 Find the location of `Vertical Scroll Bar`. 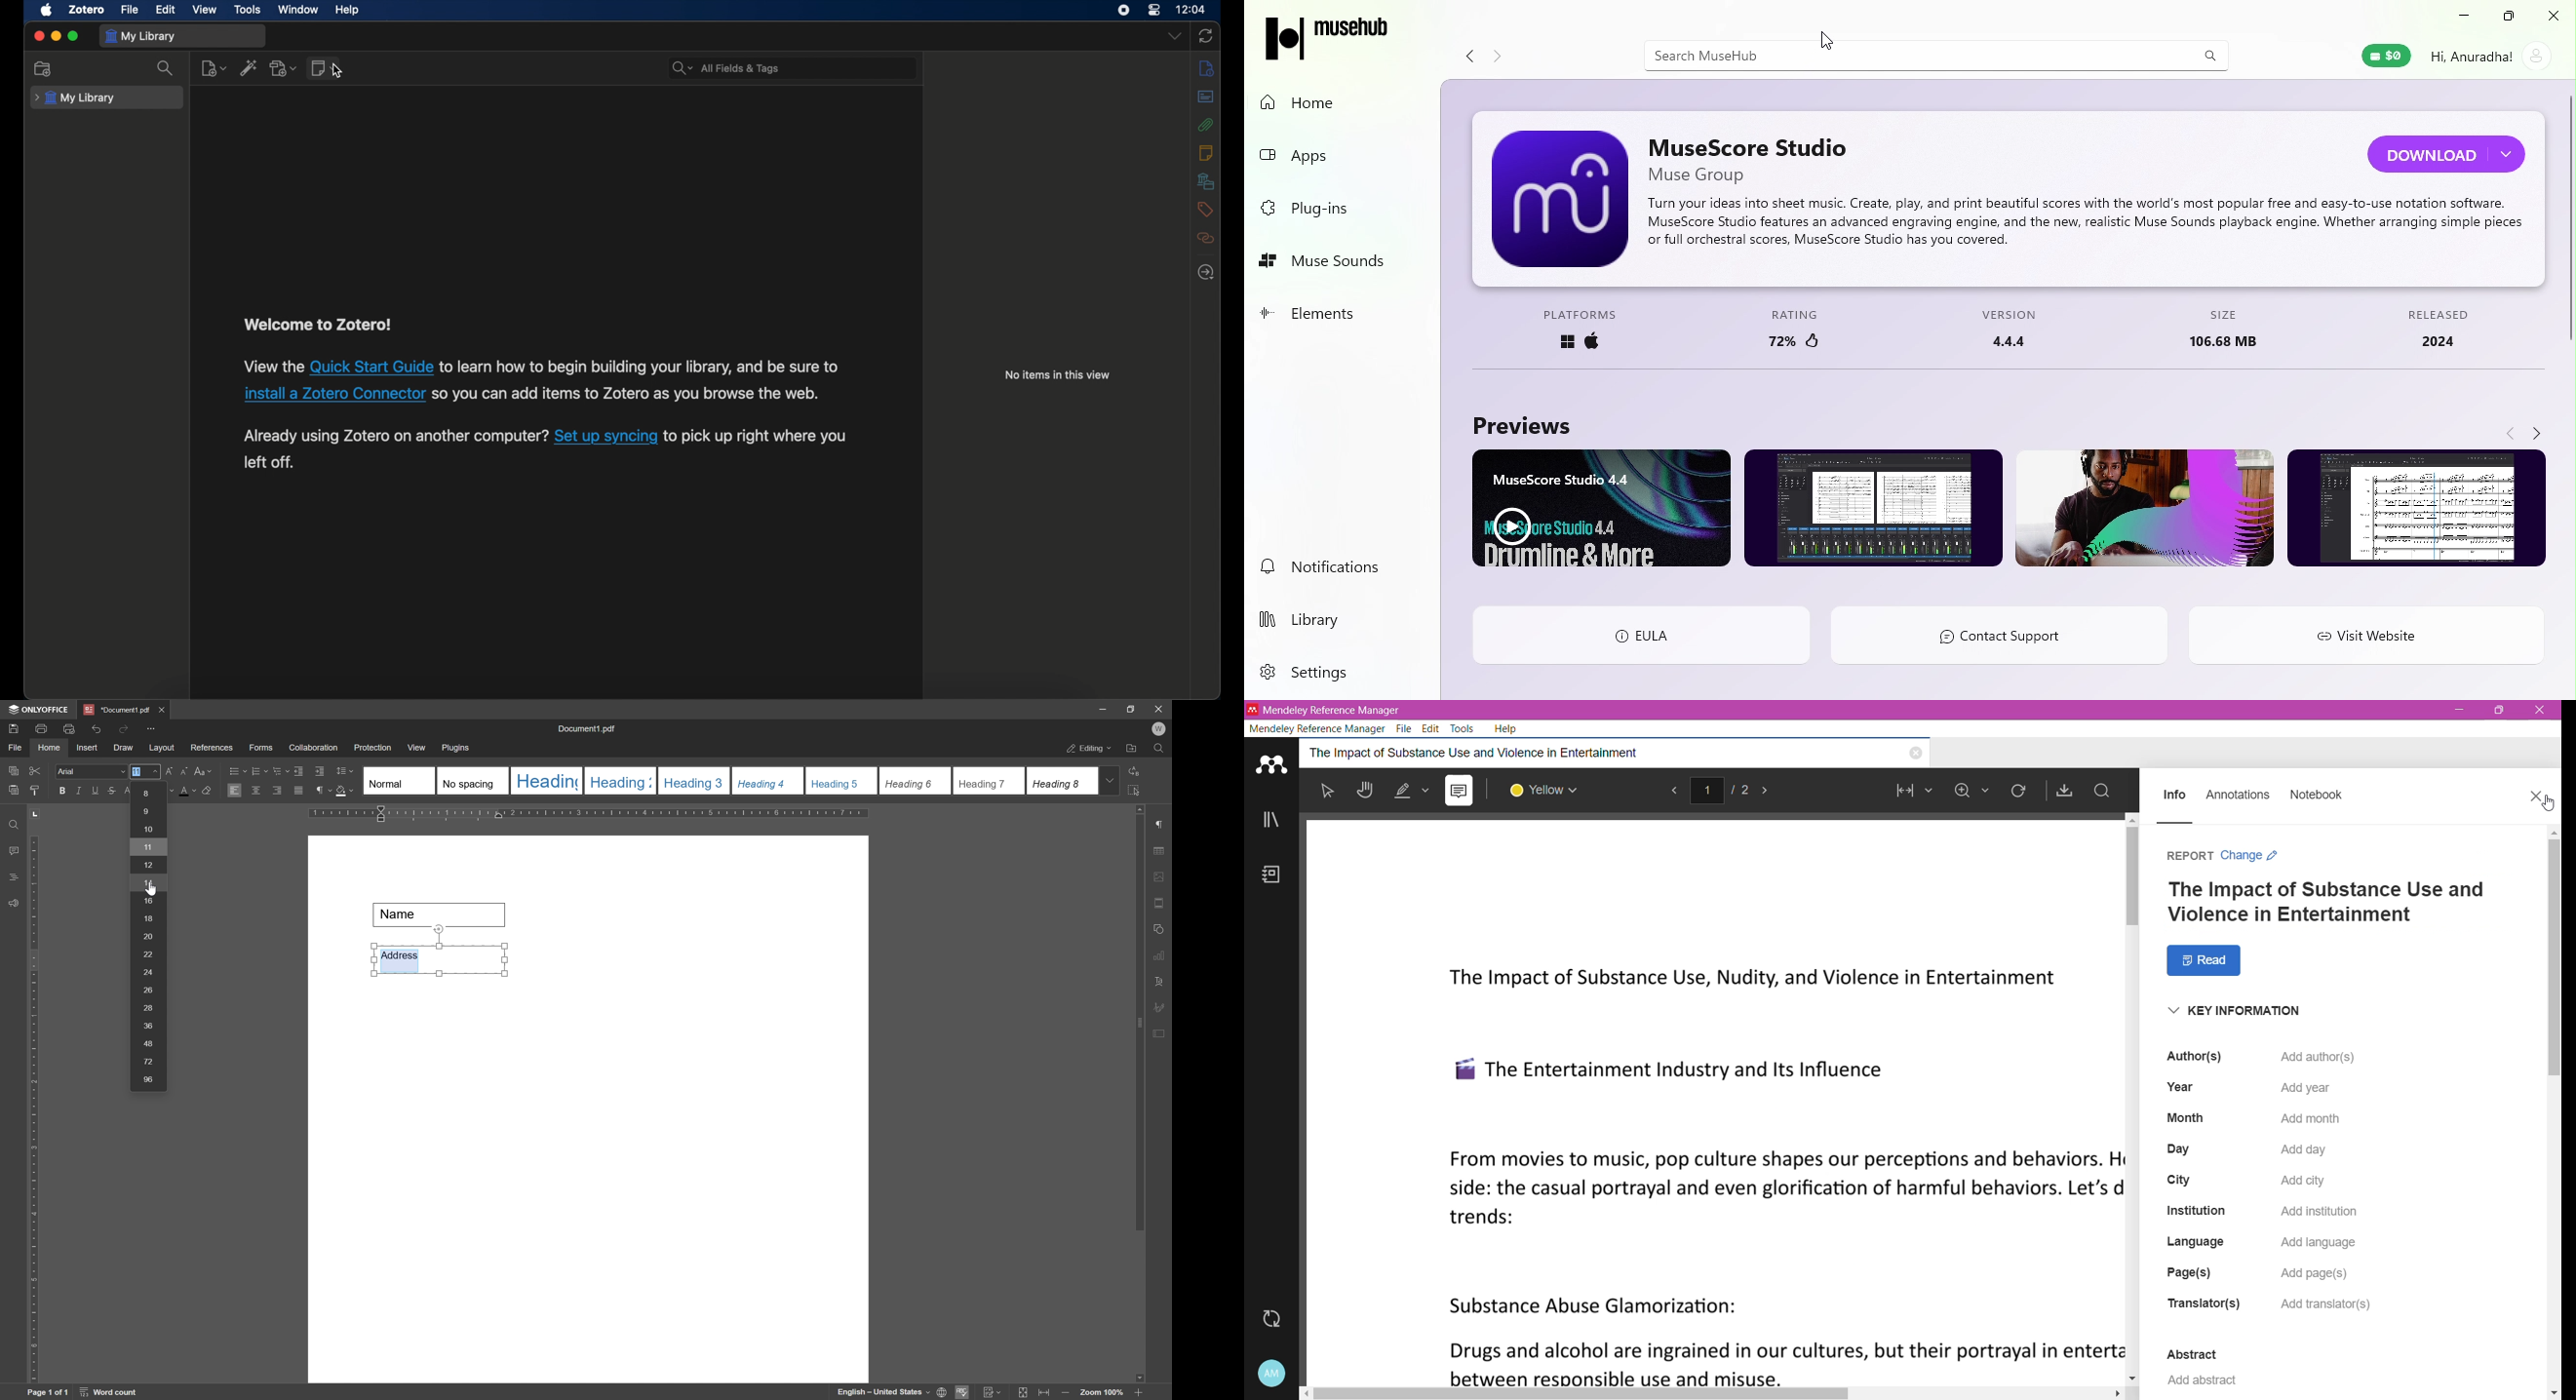

Vertical Scroll Bar is located at coordinates (2132, 1098).